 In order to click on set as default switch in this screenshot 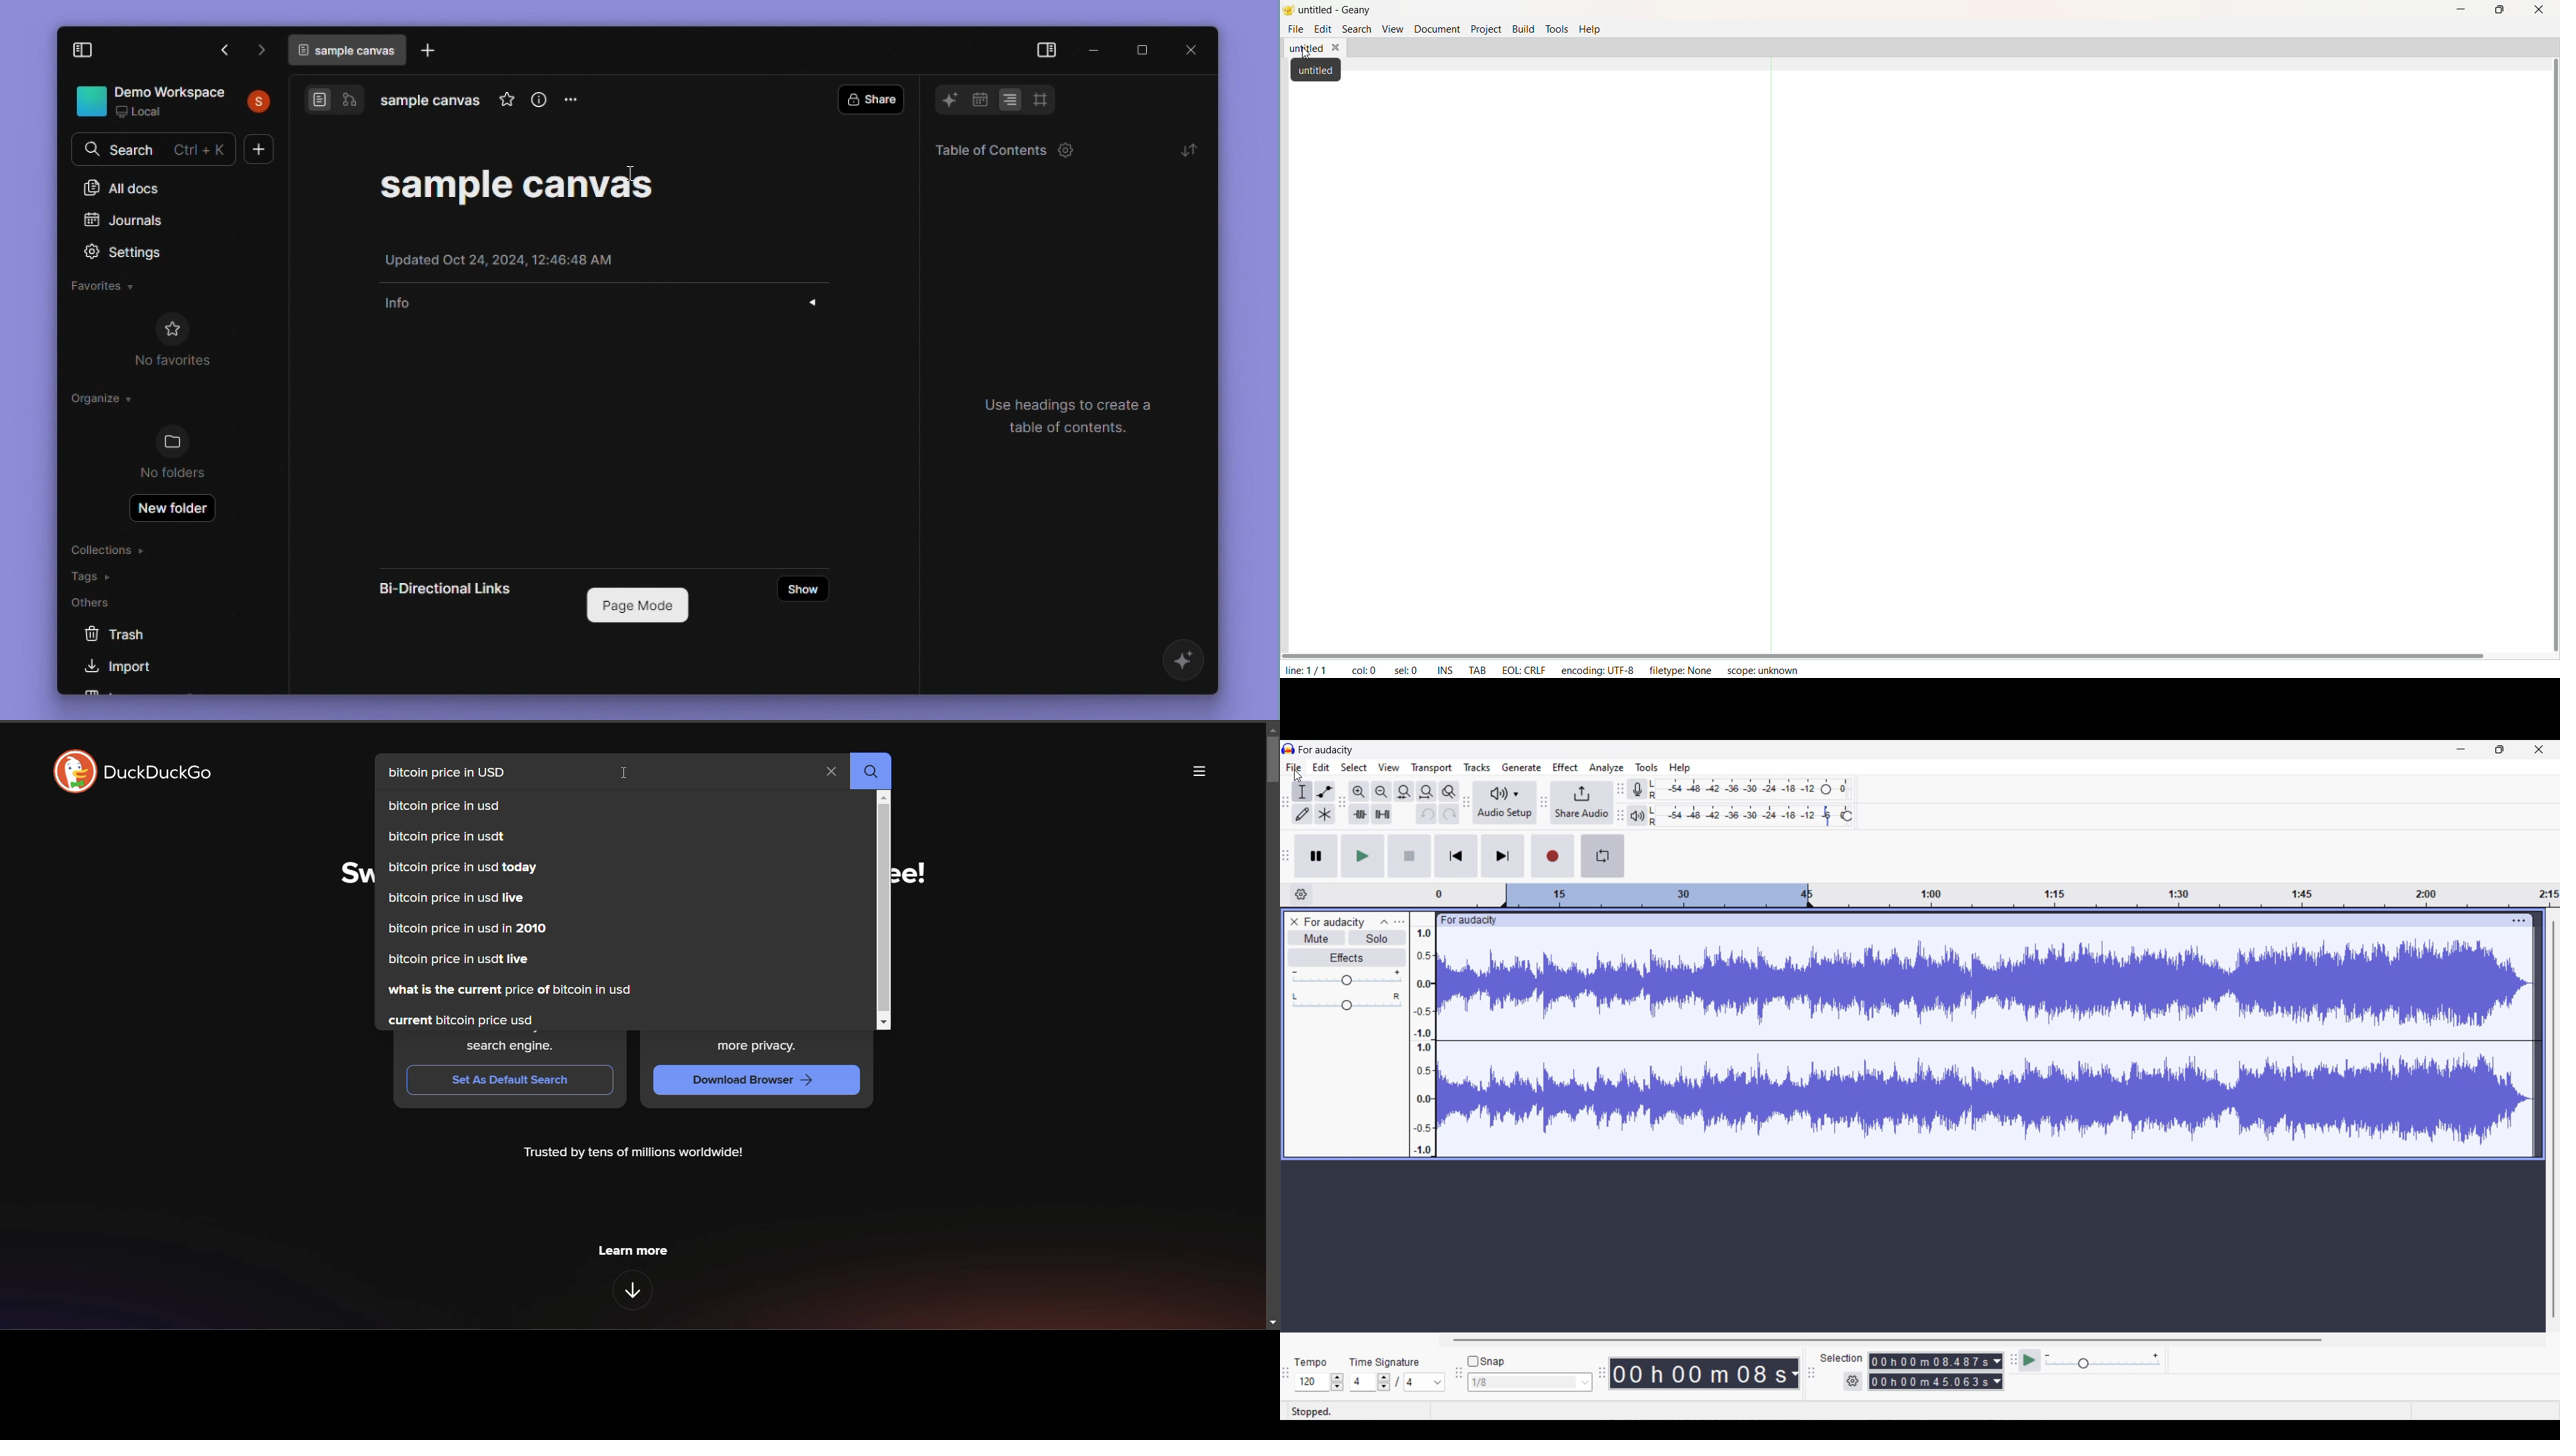, I will do `click(510, 1080)`.